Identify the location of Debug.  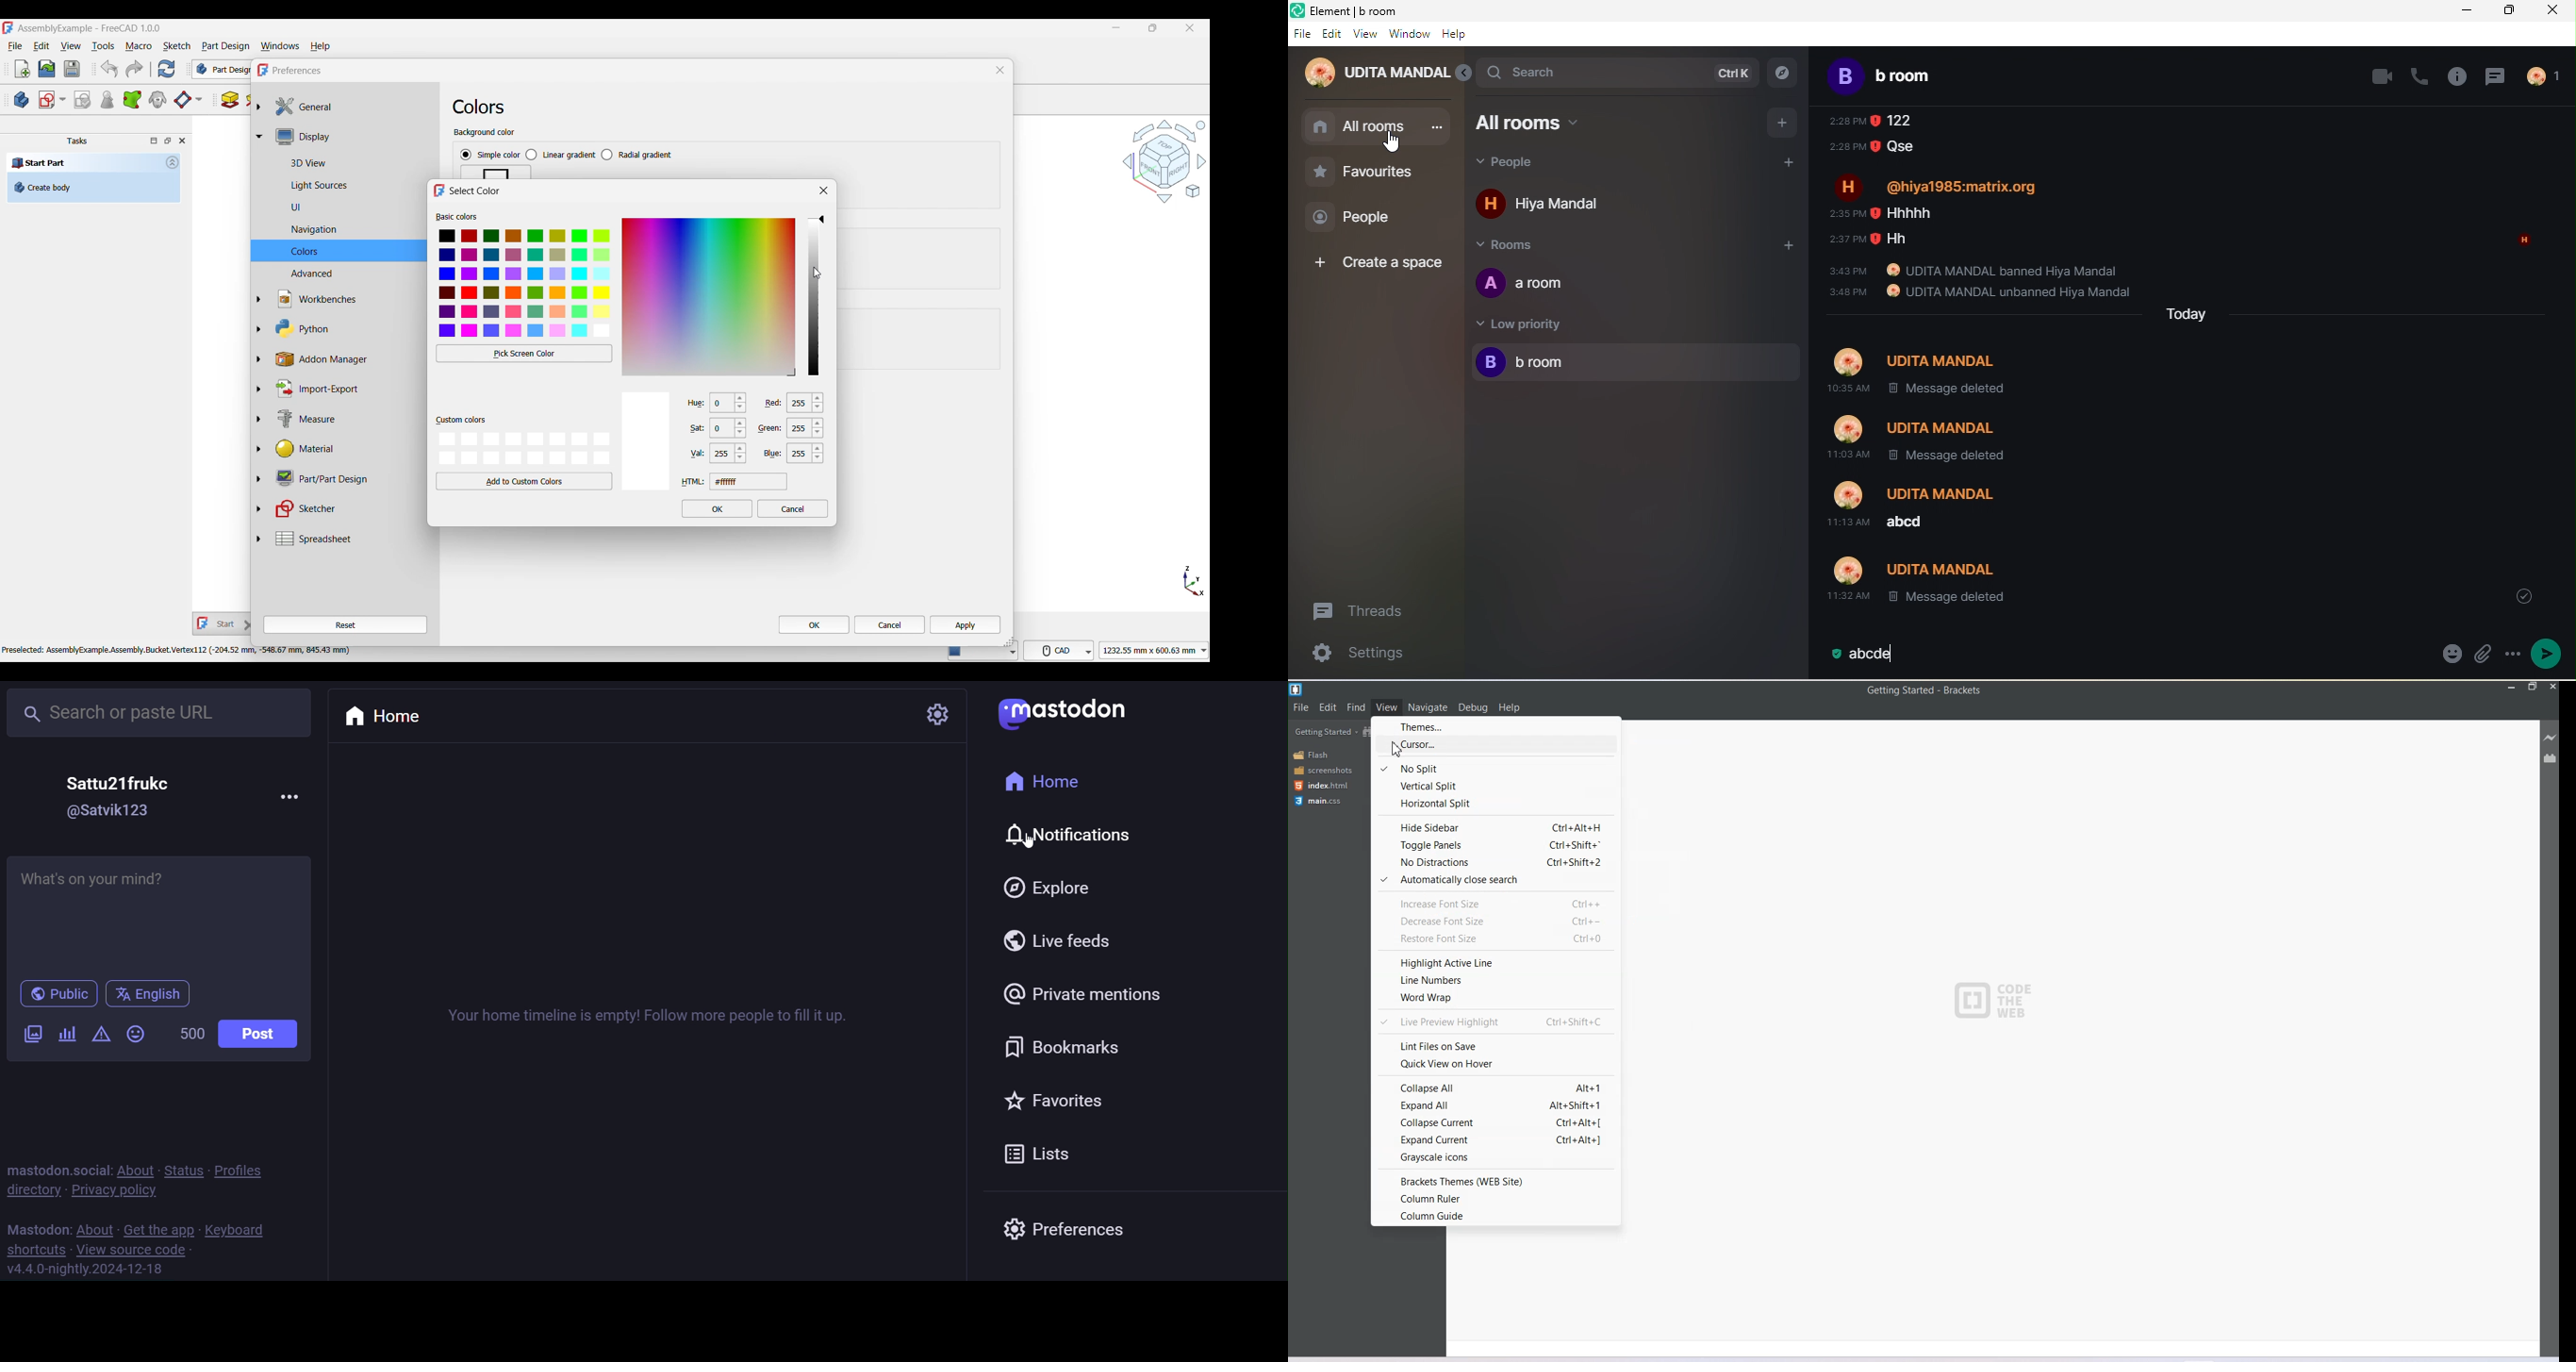
(1473, 707).